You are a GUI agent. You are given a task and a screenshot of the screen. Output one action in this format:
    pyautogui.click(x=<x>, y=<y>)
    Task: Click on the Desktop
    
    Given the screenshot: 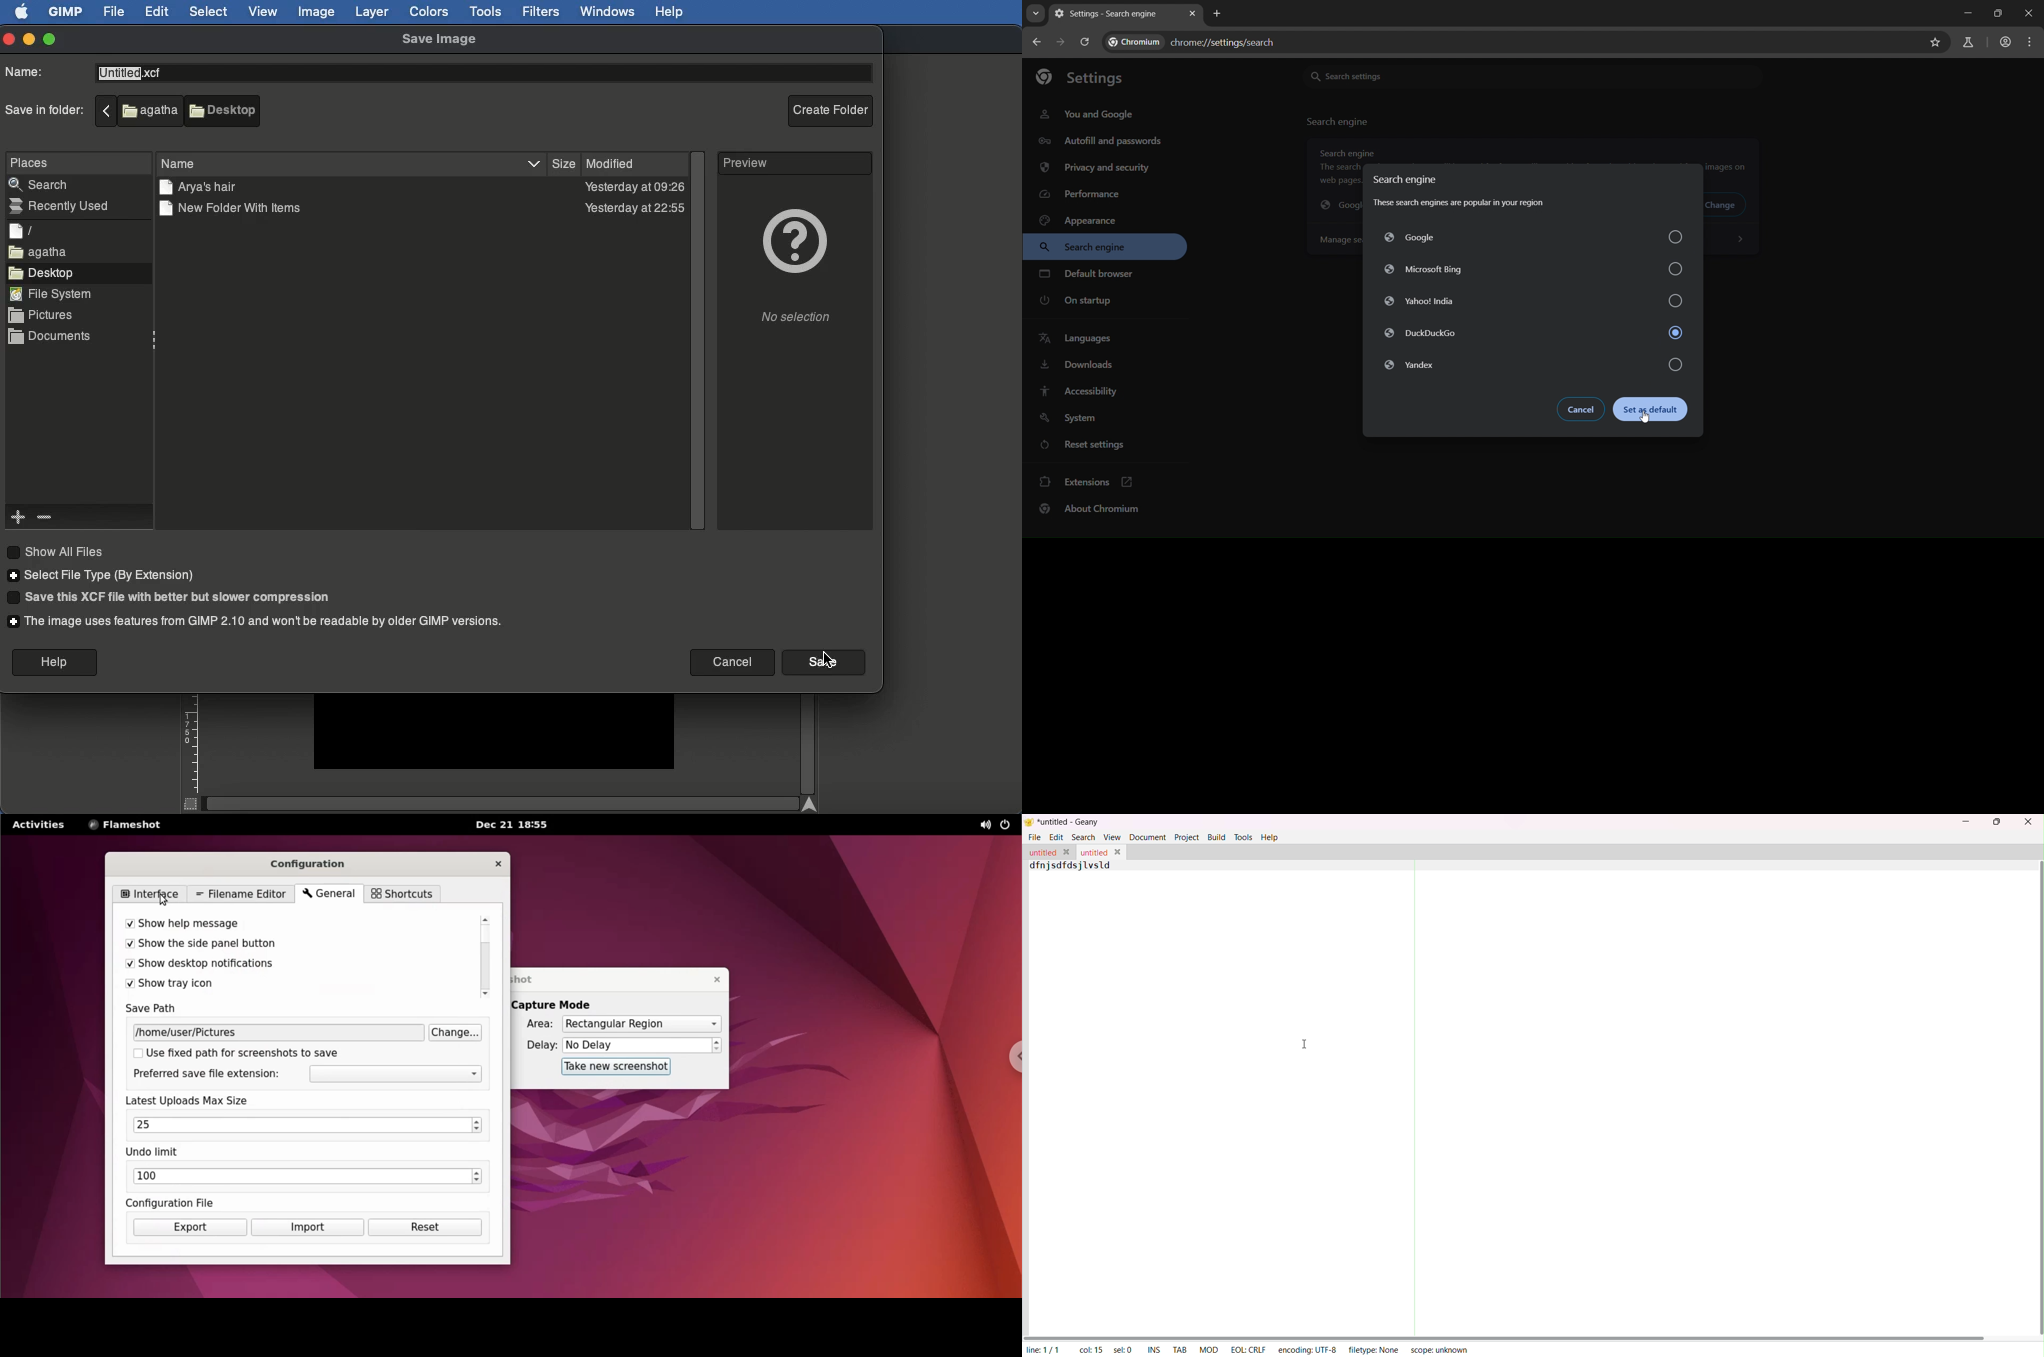 What is the action you would take?
    pyautogui.click(x=46, y=272)
    